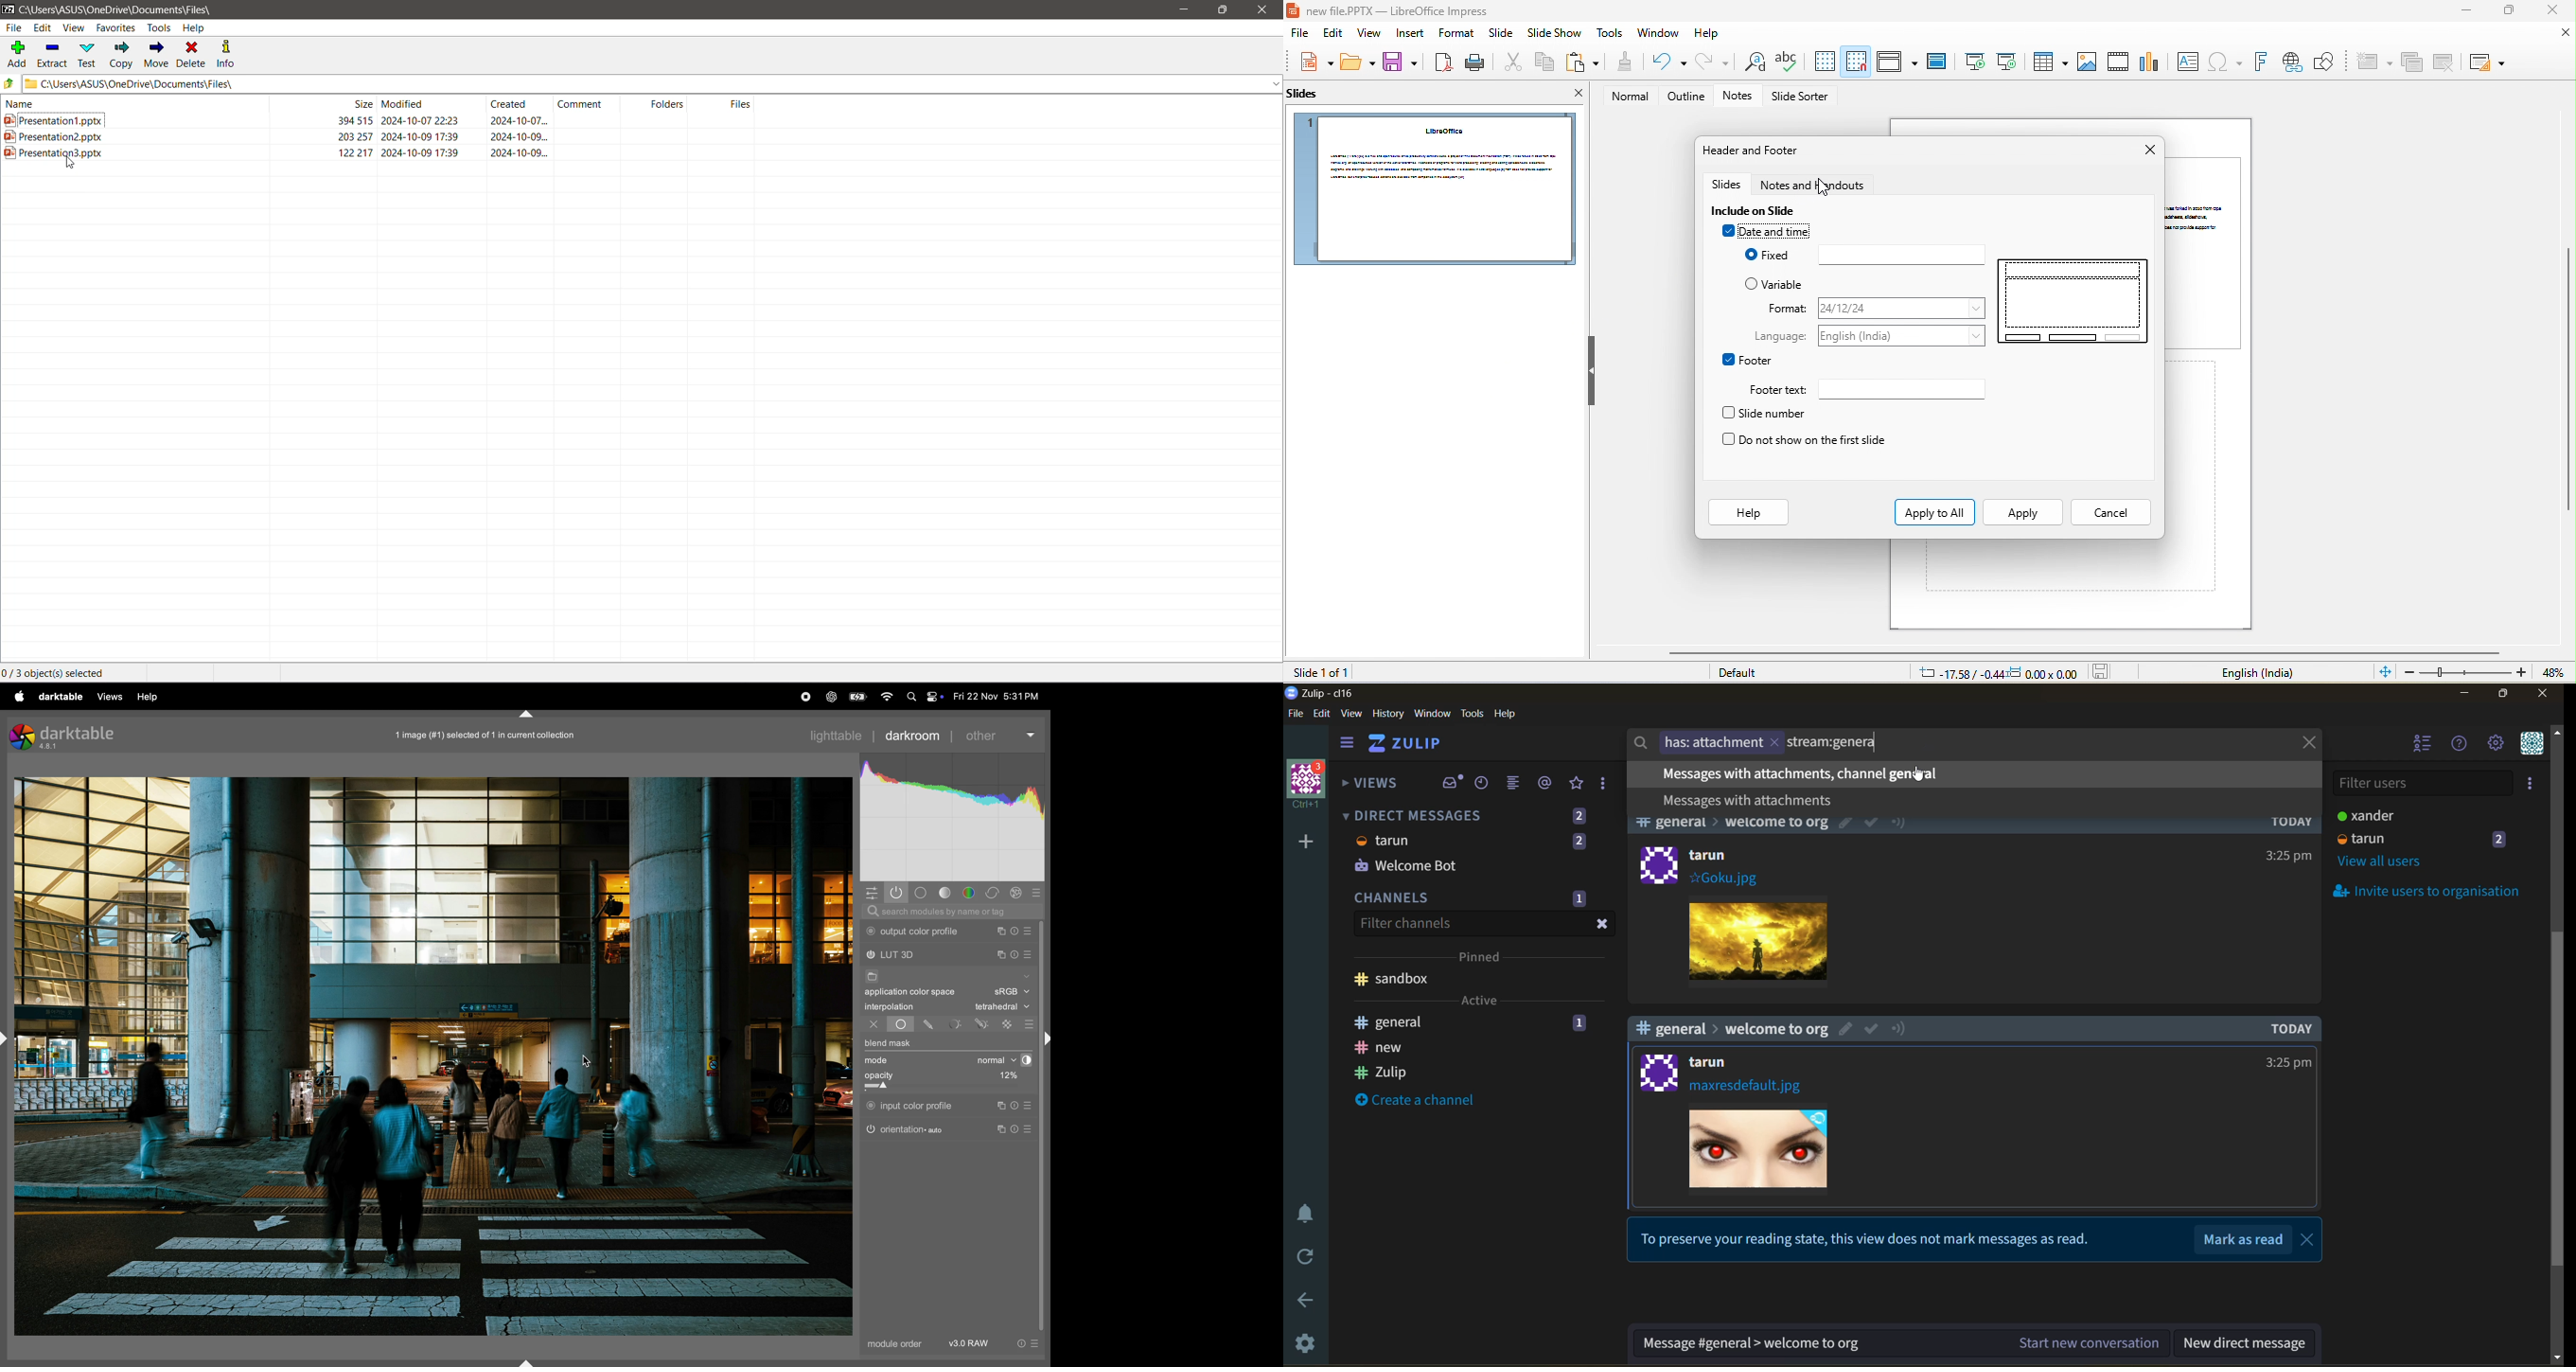 The width and height of the screenshot is (2576, 1372). Describe the element at coordinates (2422, 784) in the screenshot. I see `filter users` at that location.